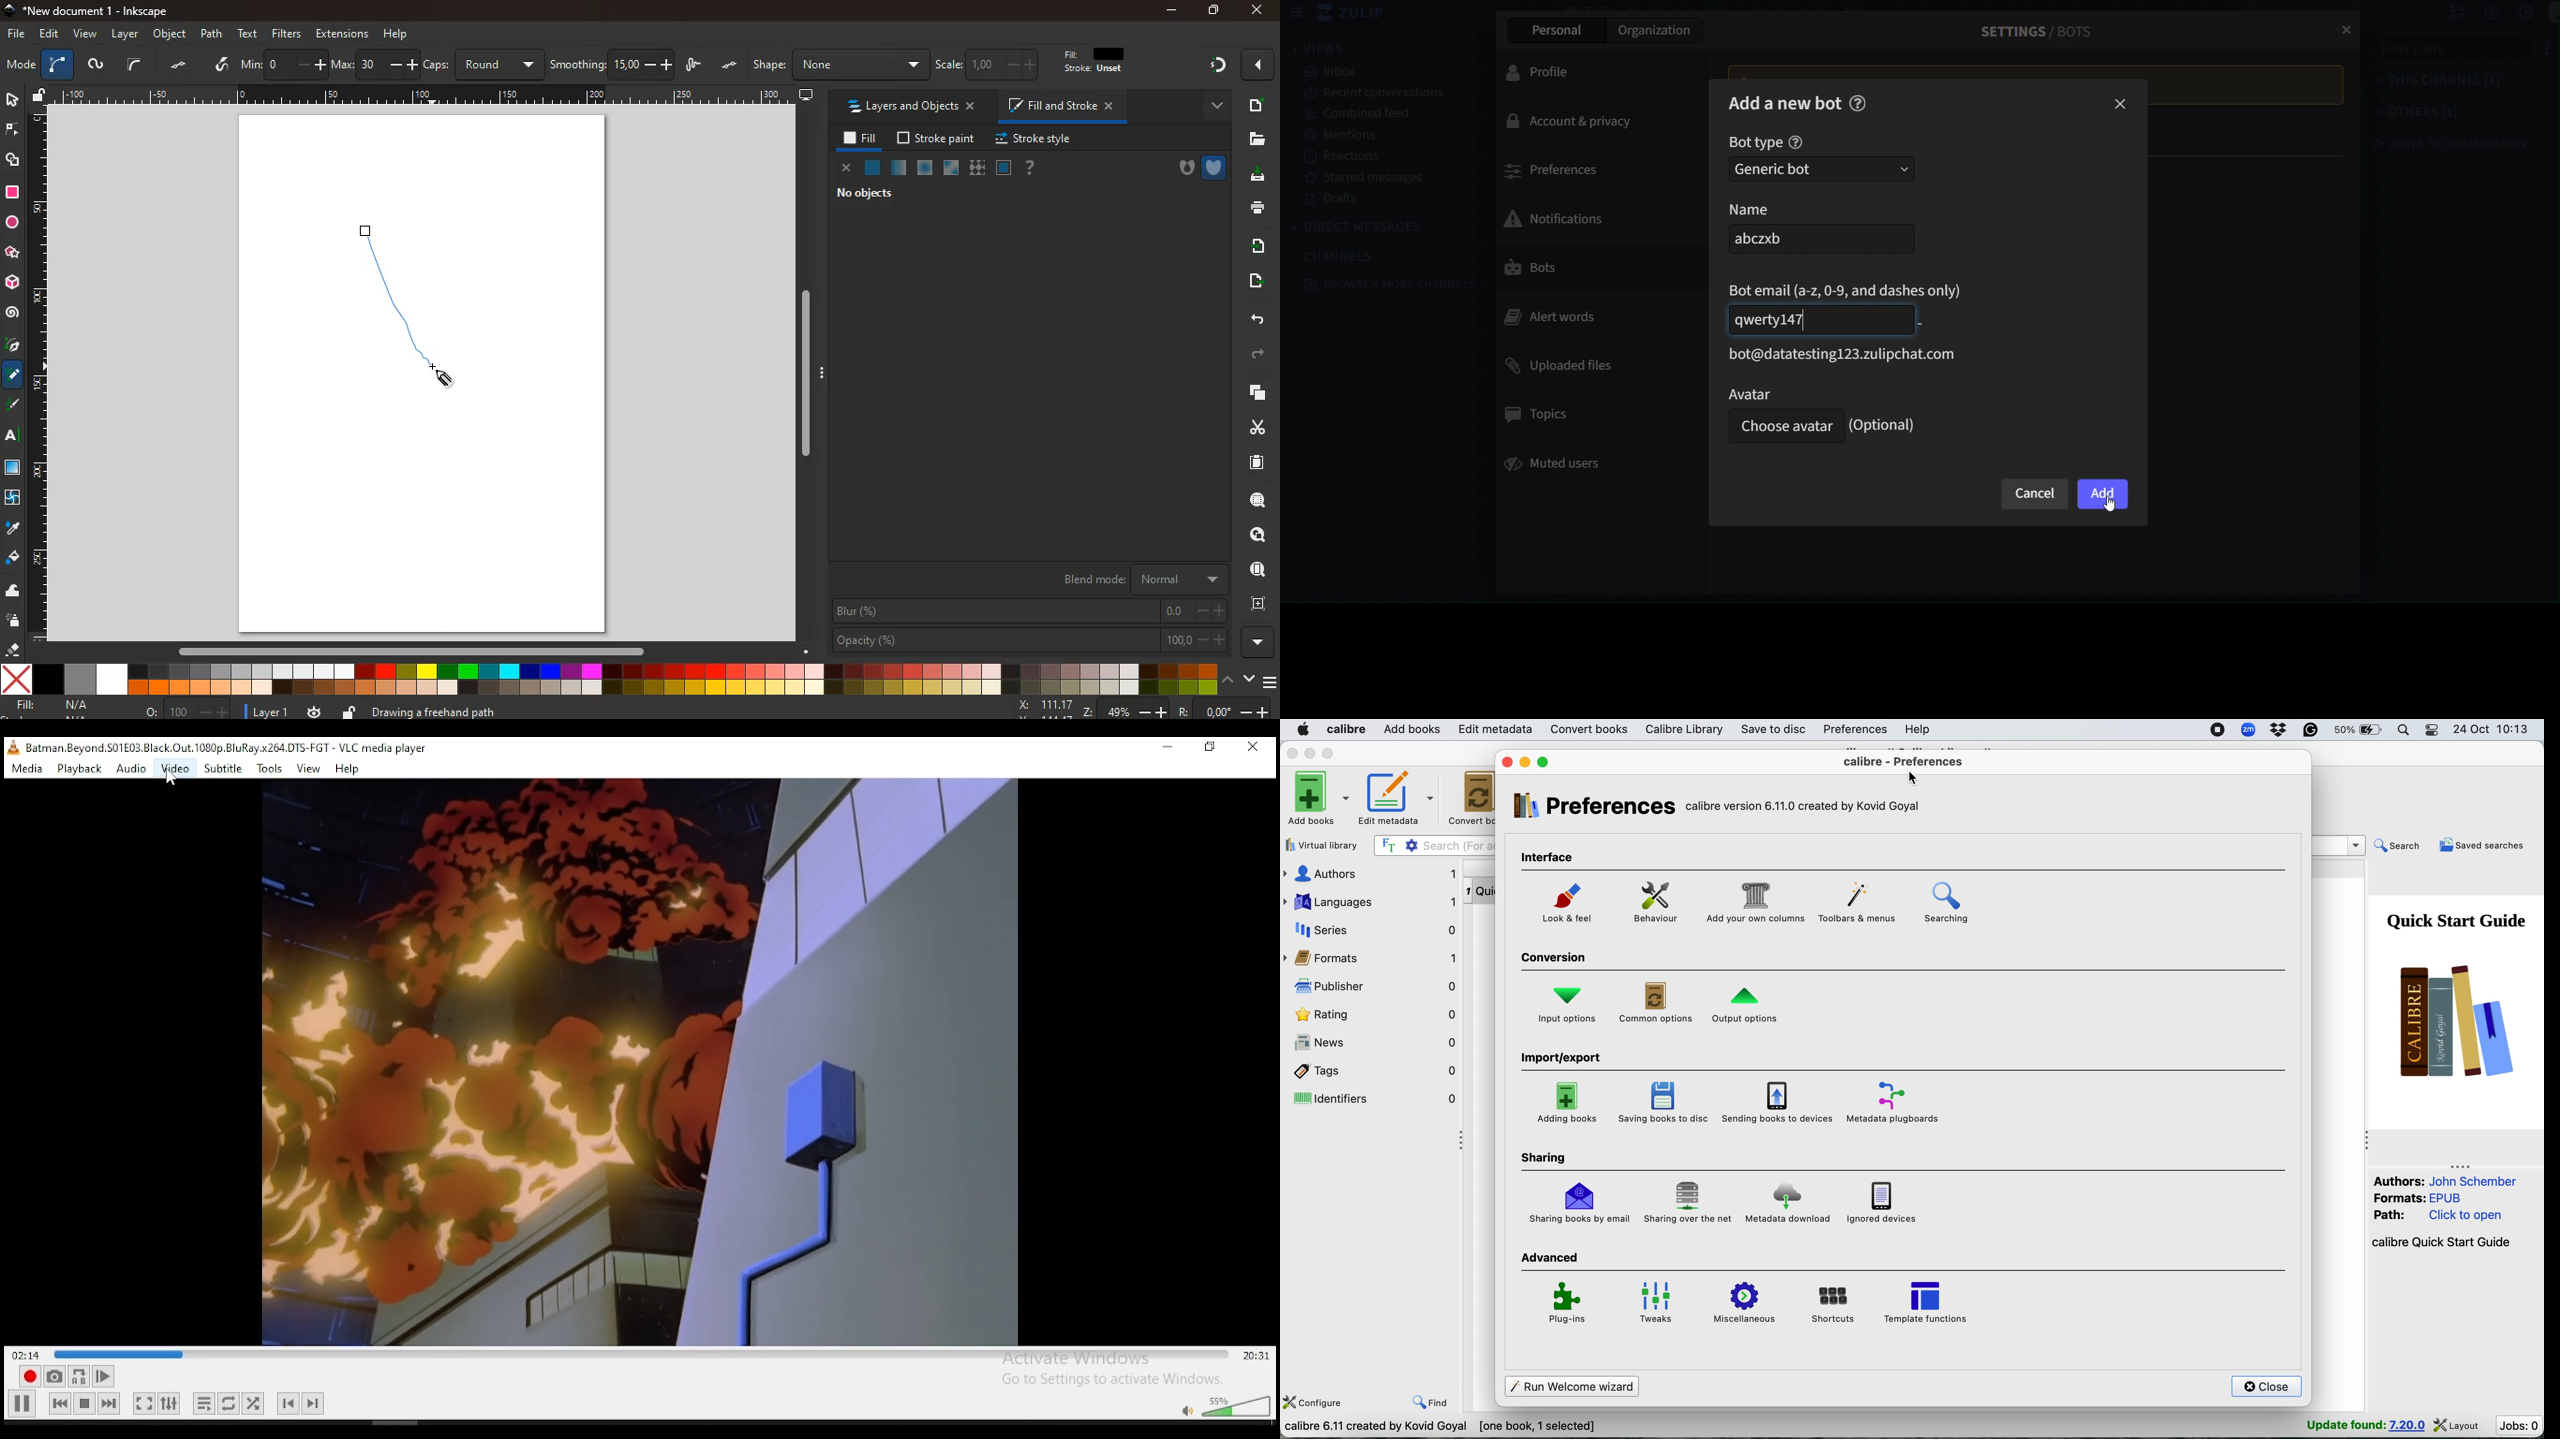 Image resolution: width=2576 pixels, height=1456 pixels. What do you see at coordinates (11, 223) in the screenshot?
I see `circle` at bounding box center [11, 223].